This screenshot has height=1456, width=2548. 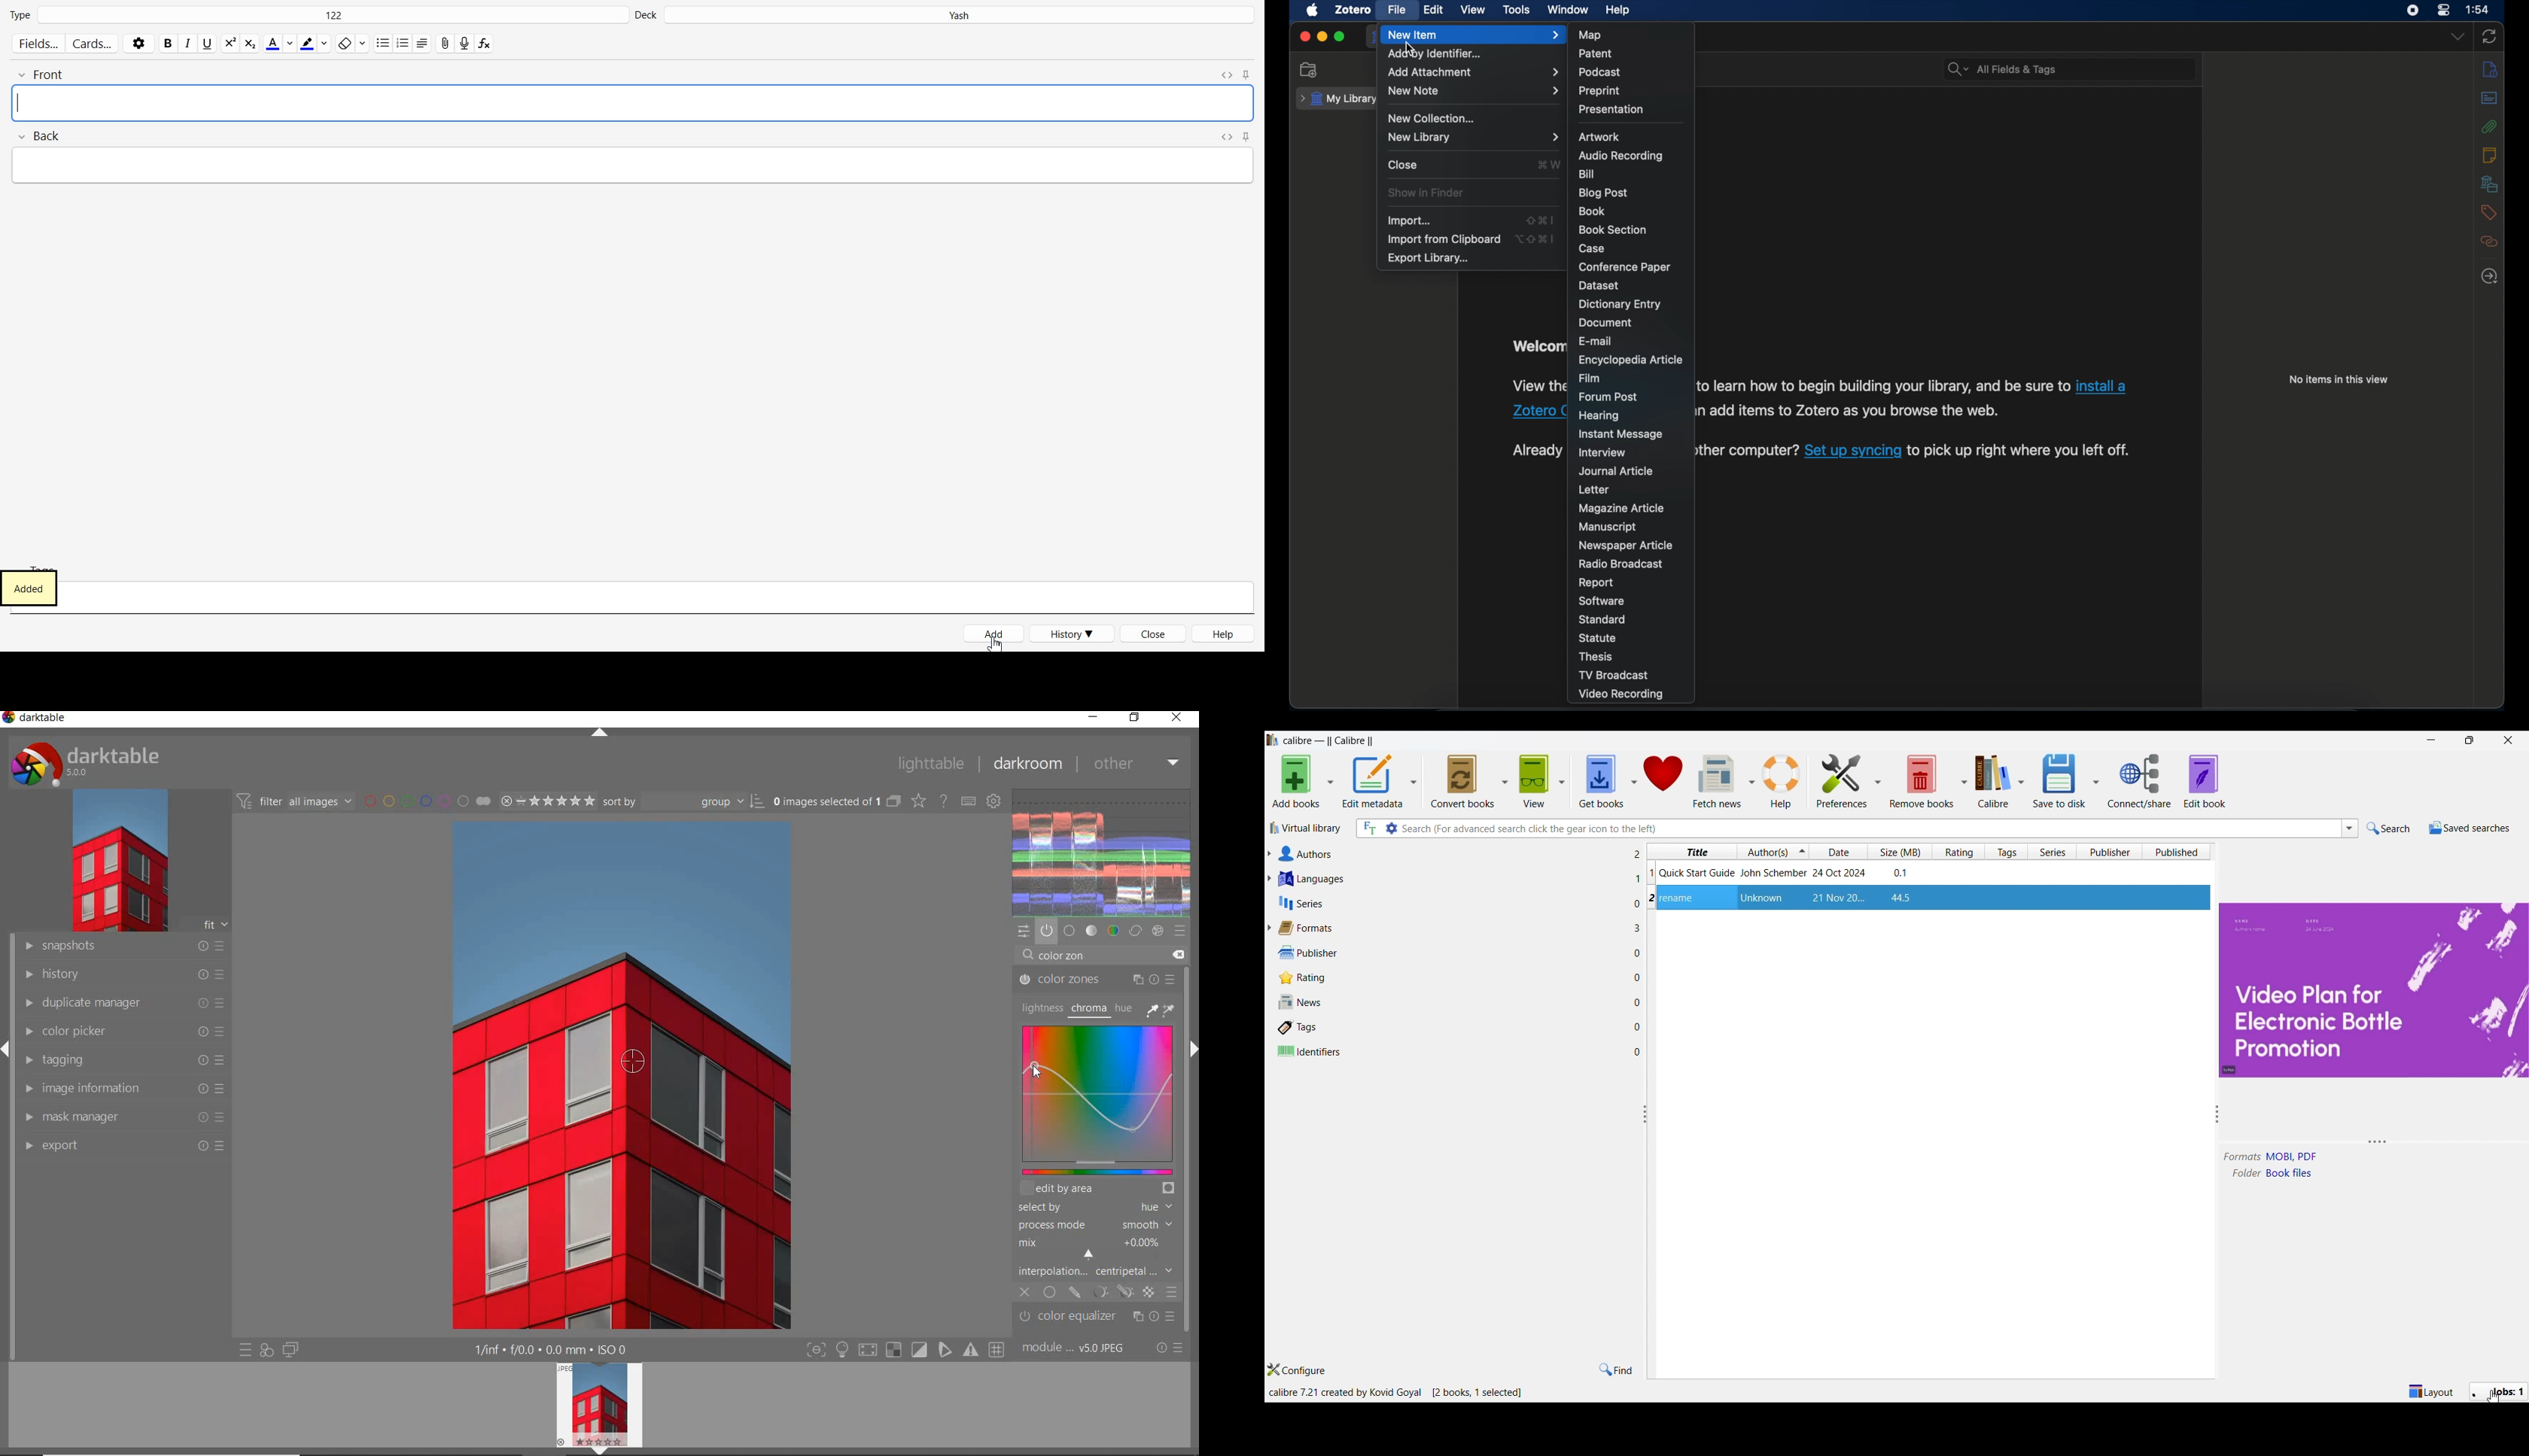 What do you see at coordinates (1024, 932) in the screenshot?
I see `quick access panel` at bounding box center [1024, 932].